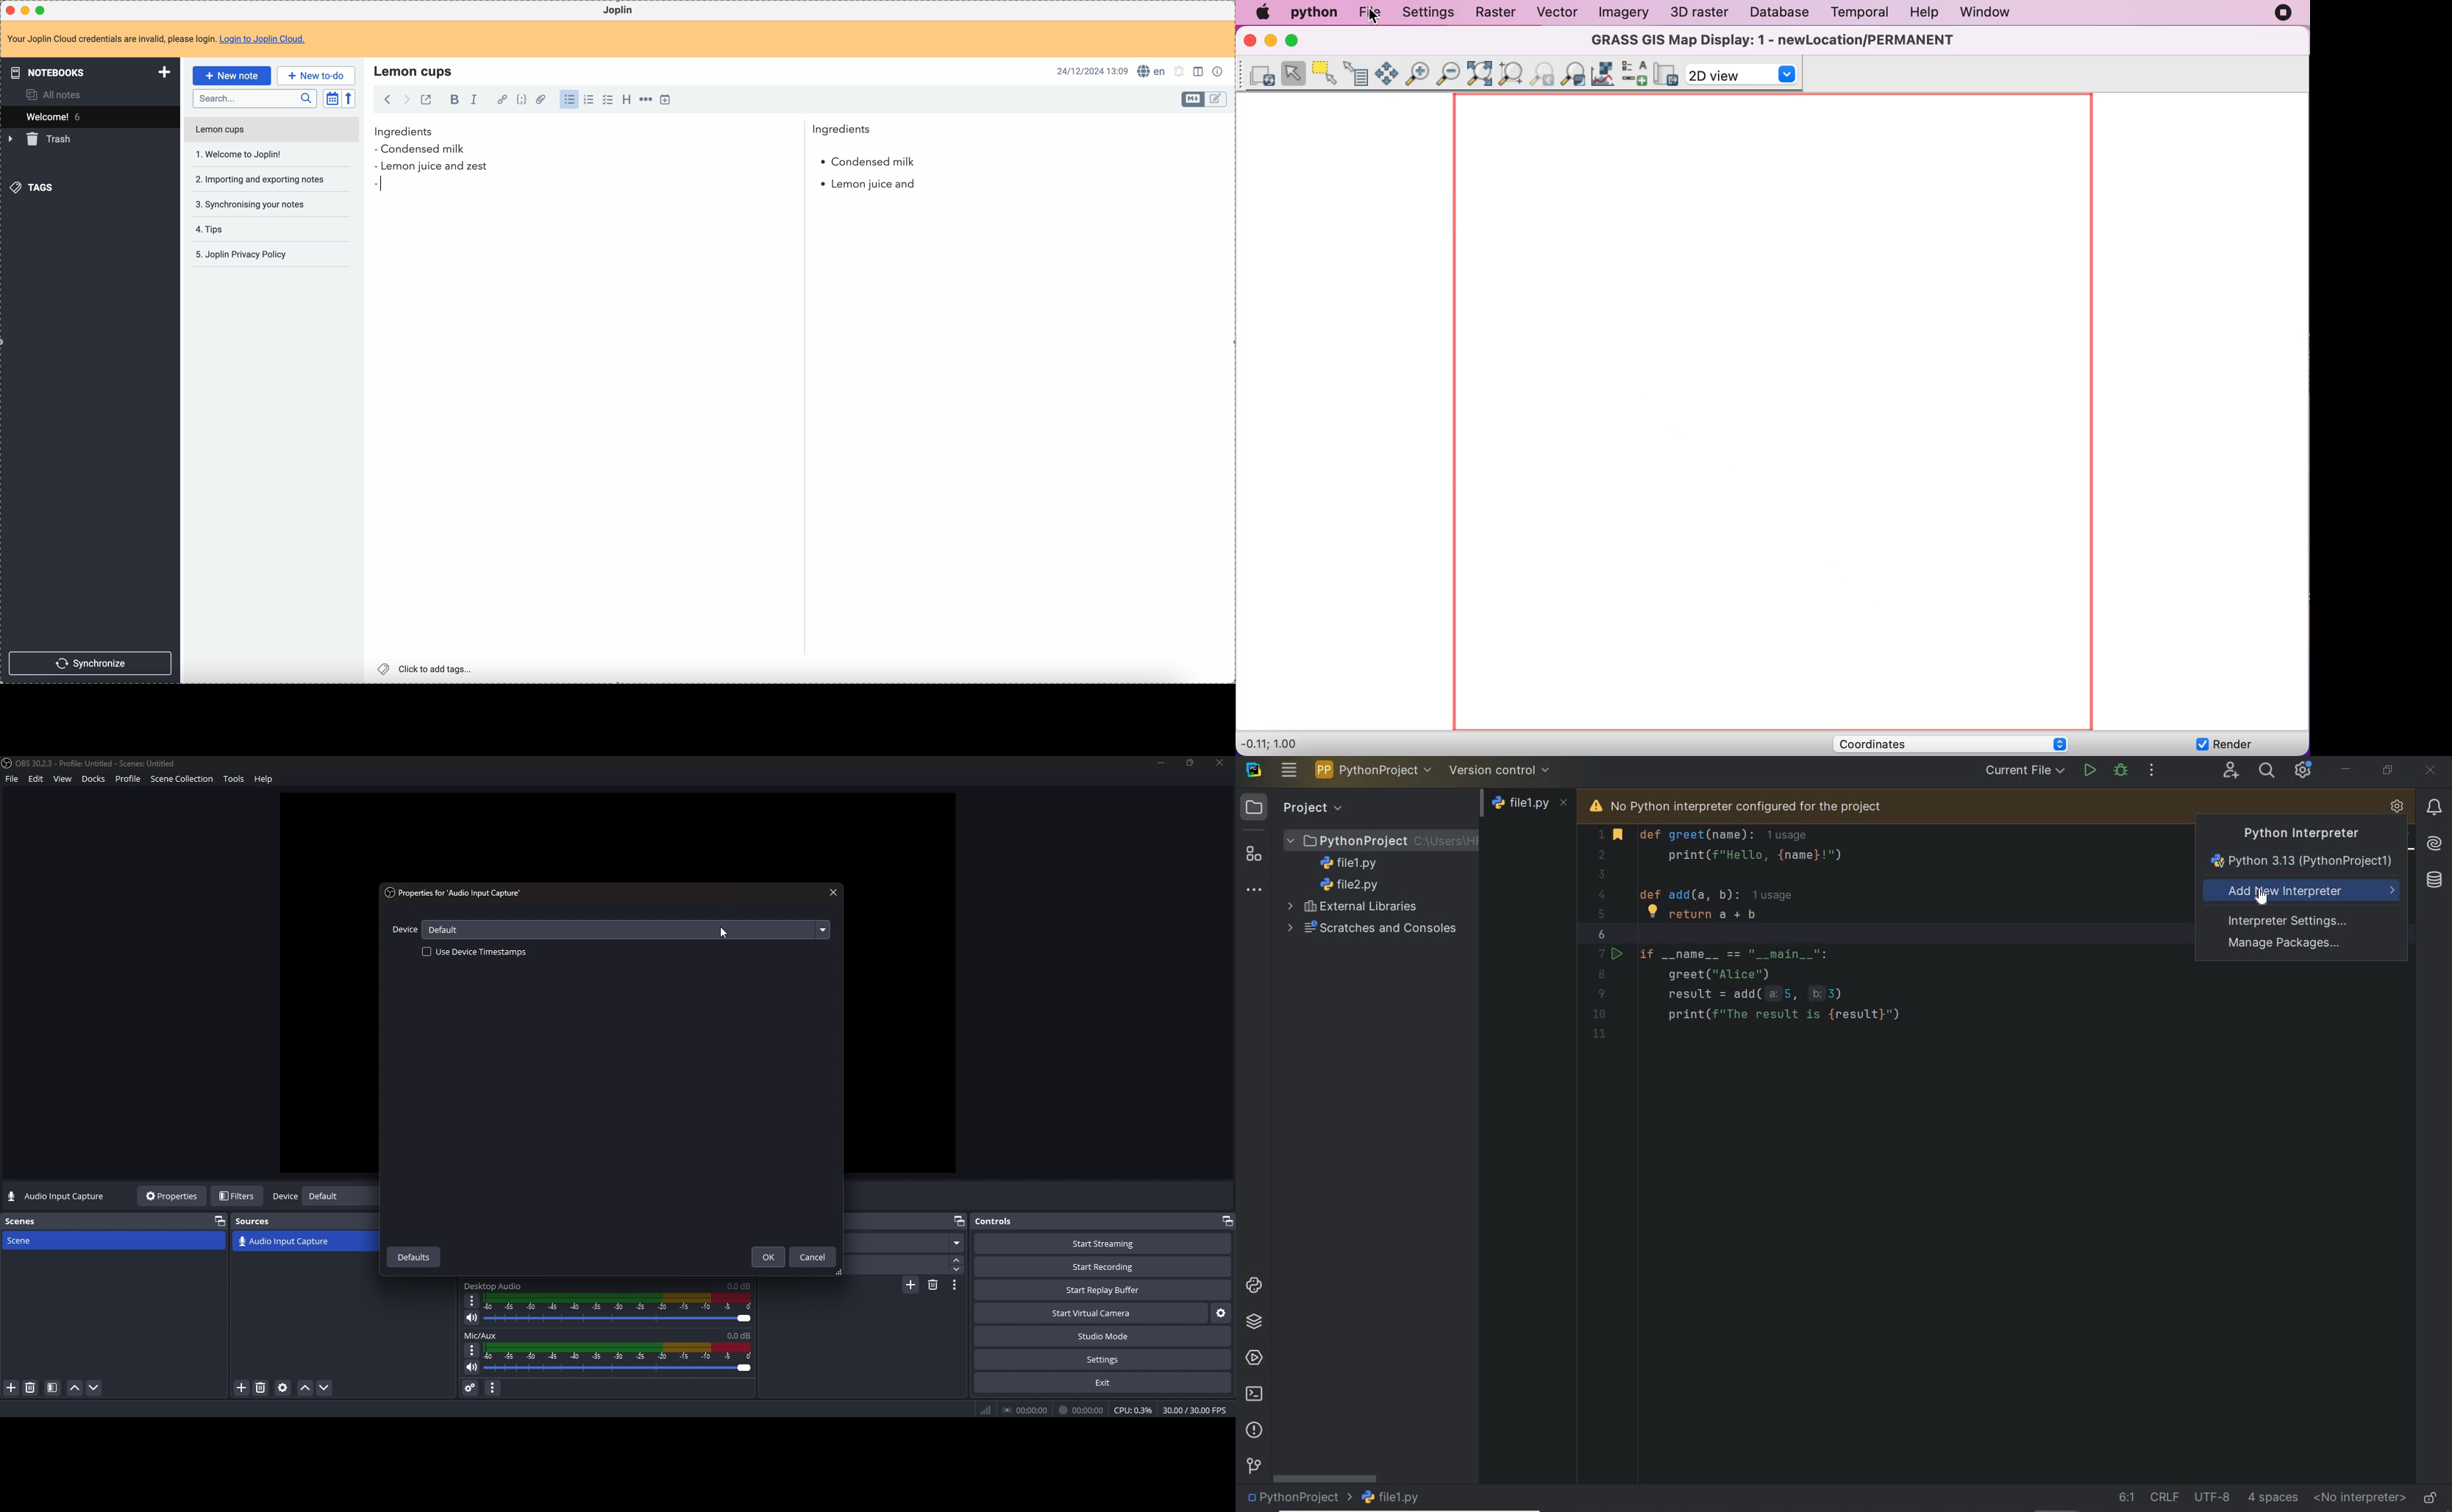  I want to click on date and hour, so click(1093, 70).